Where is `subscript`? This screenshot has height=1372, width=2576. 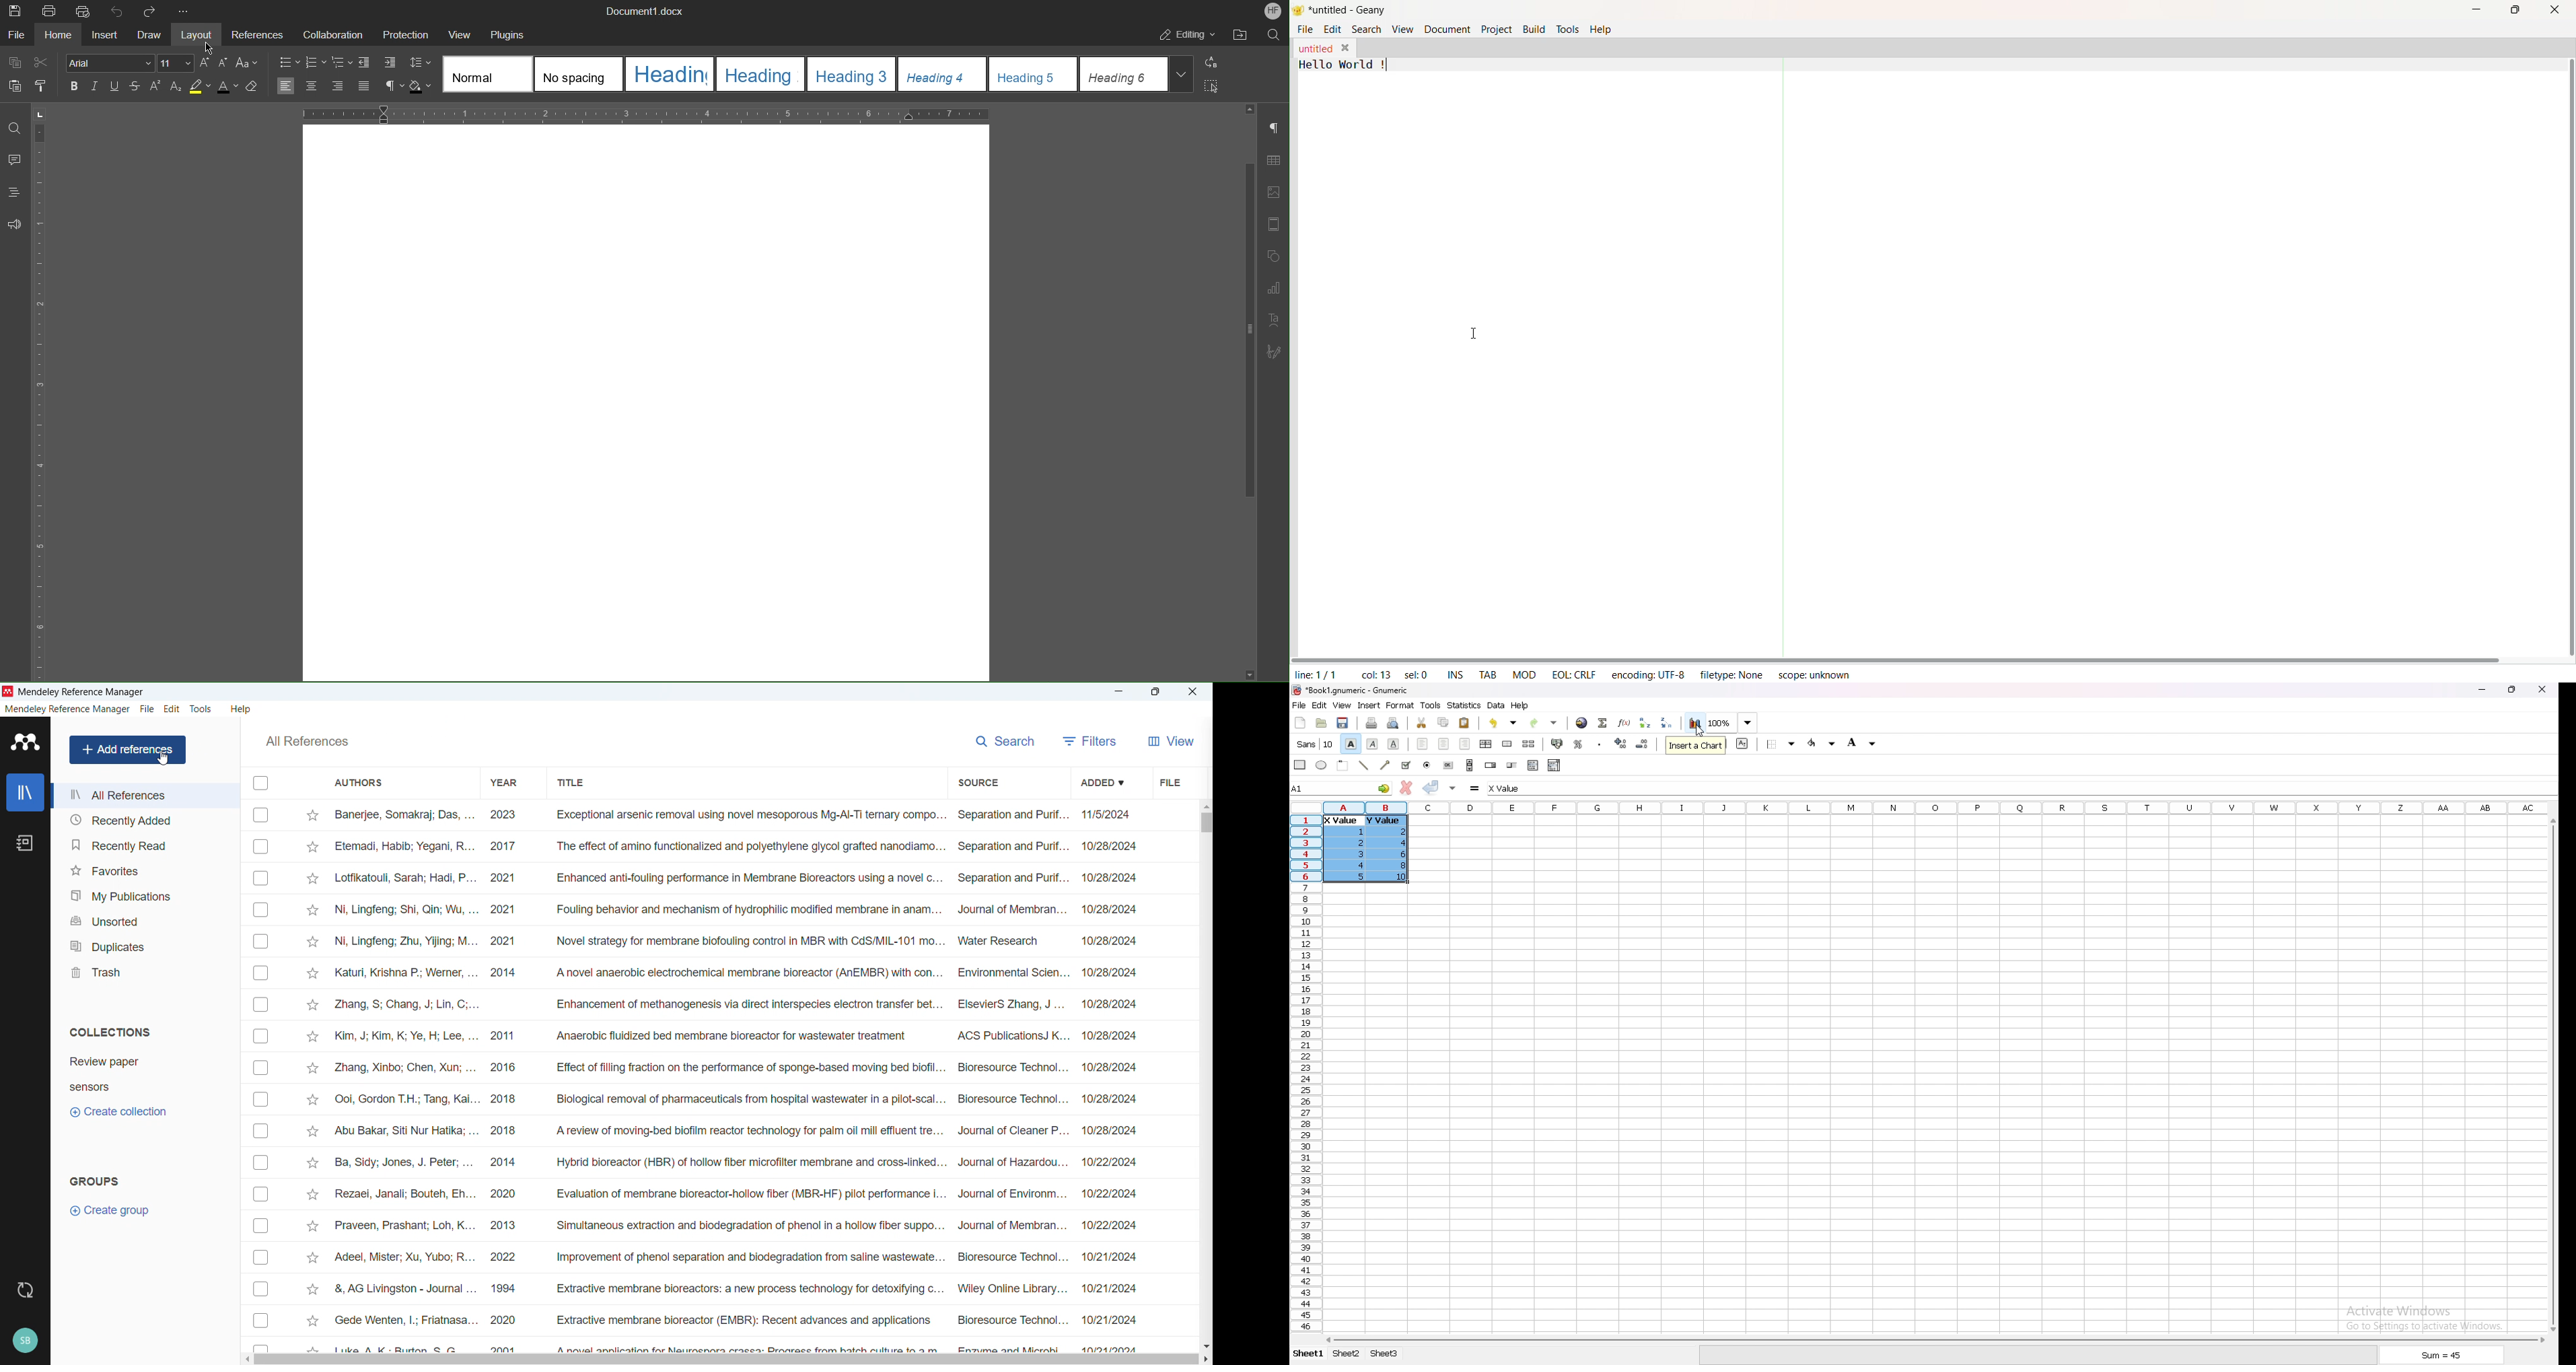
subscript is located at coordinates (1743, 743).